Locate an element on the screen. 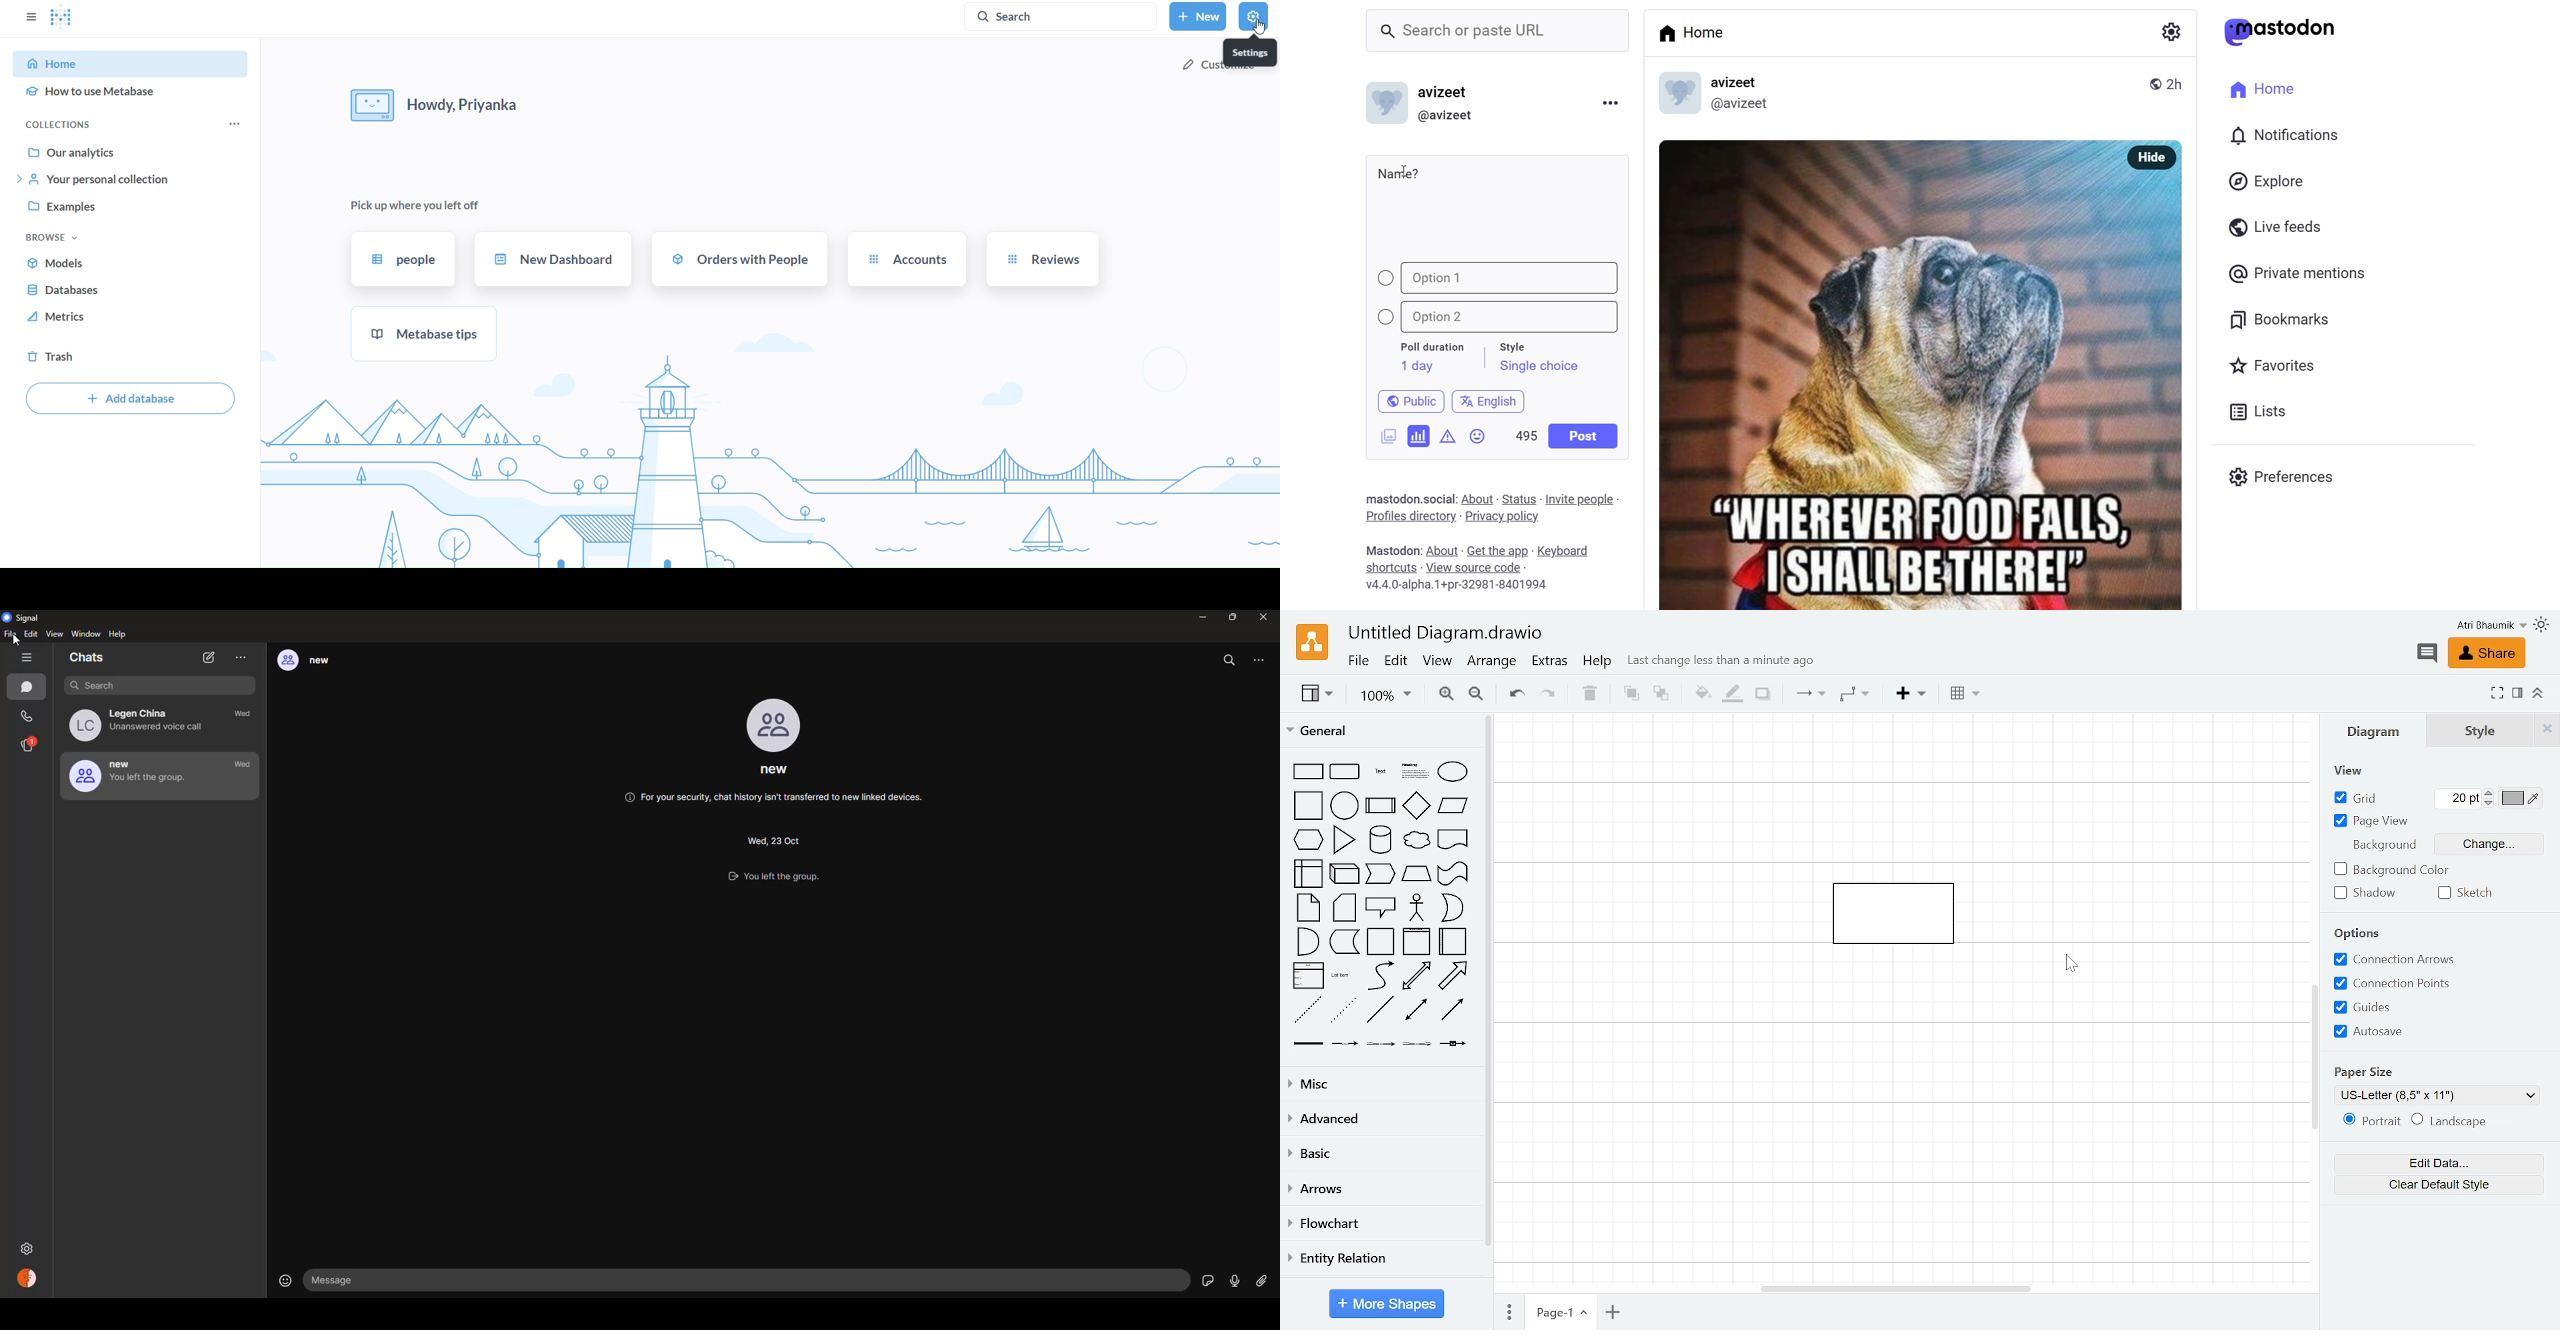 The image size is (2576, 1344). post is located at coordinates (1585, 436).